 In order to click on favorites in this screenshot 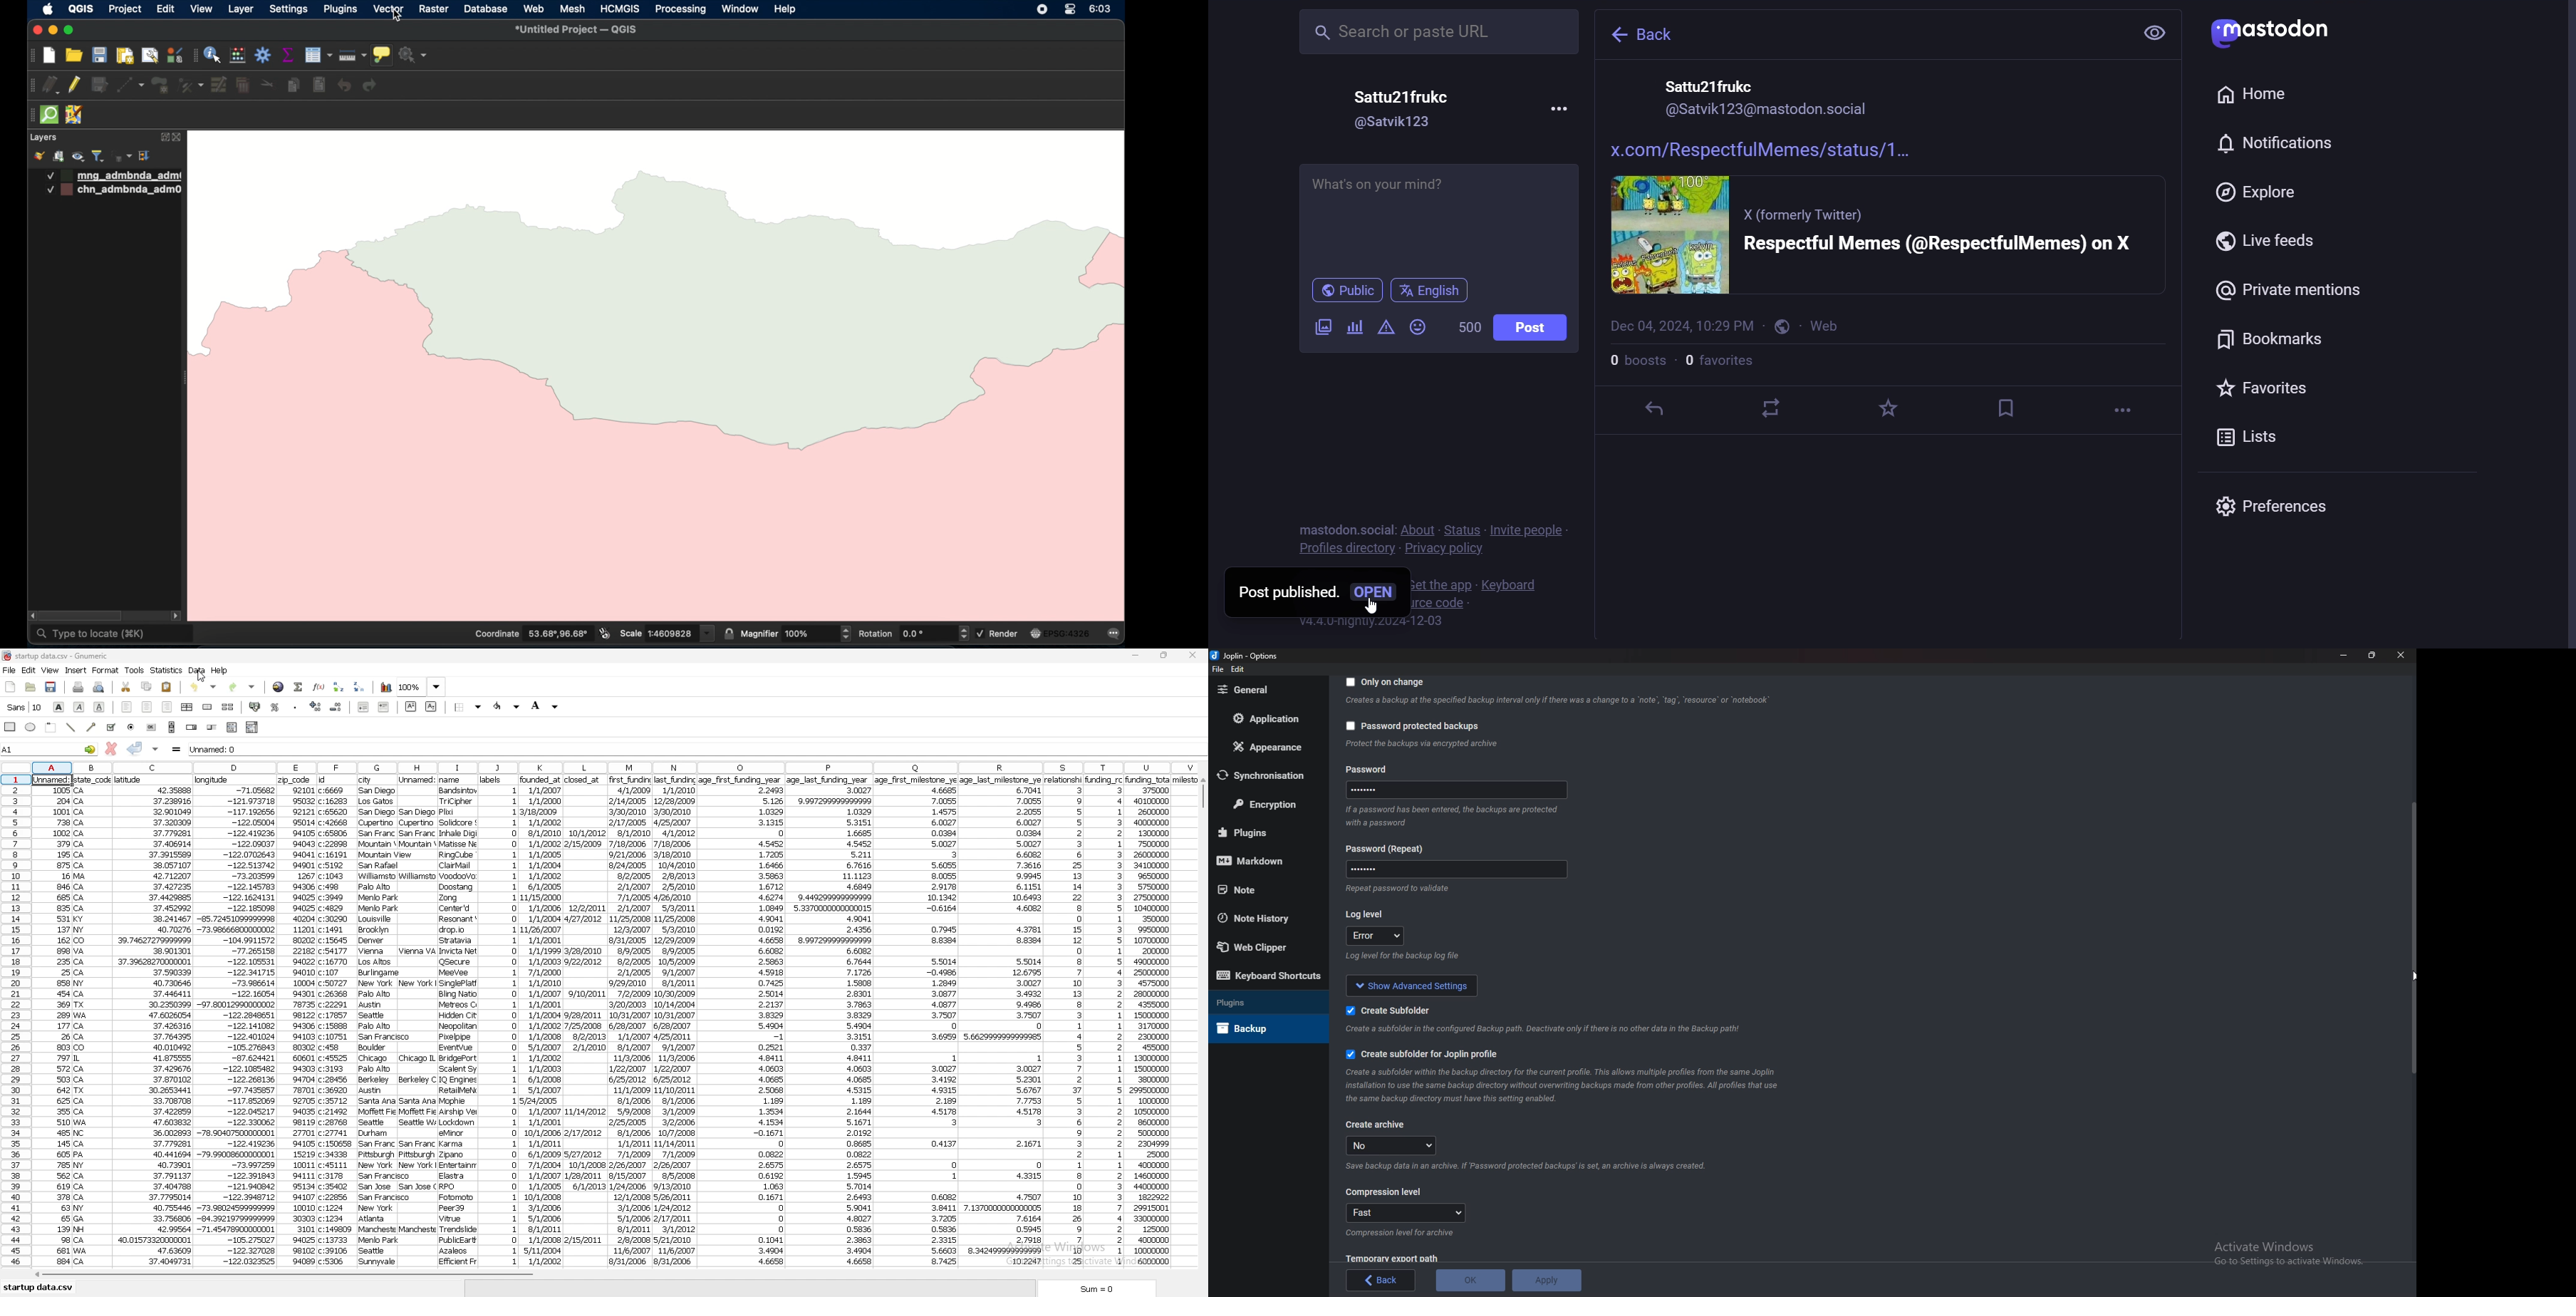, I will do `click(1719, 361)`.